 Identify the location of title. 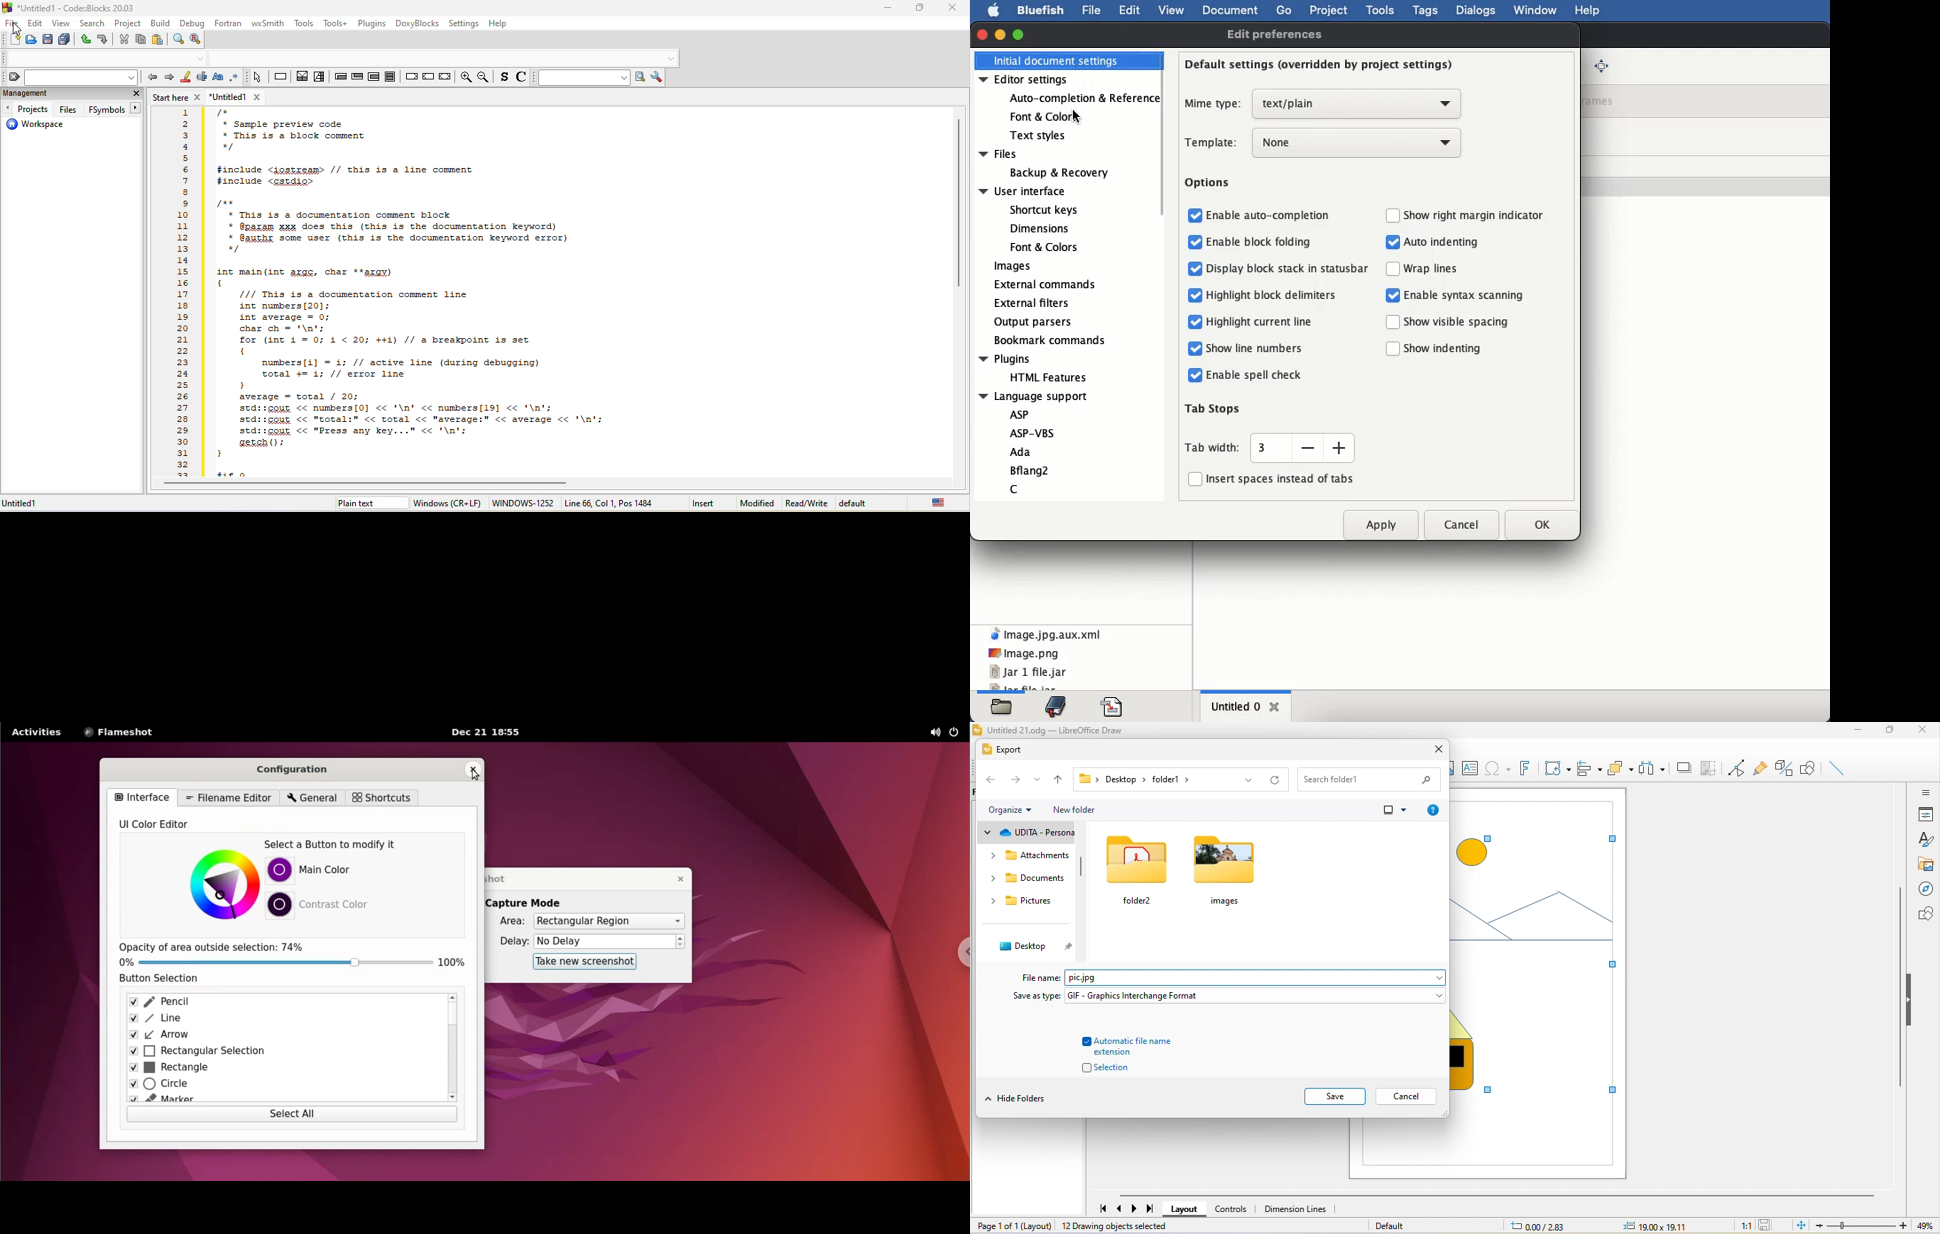
(73, 8).